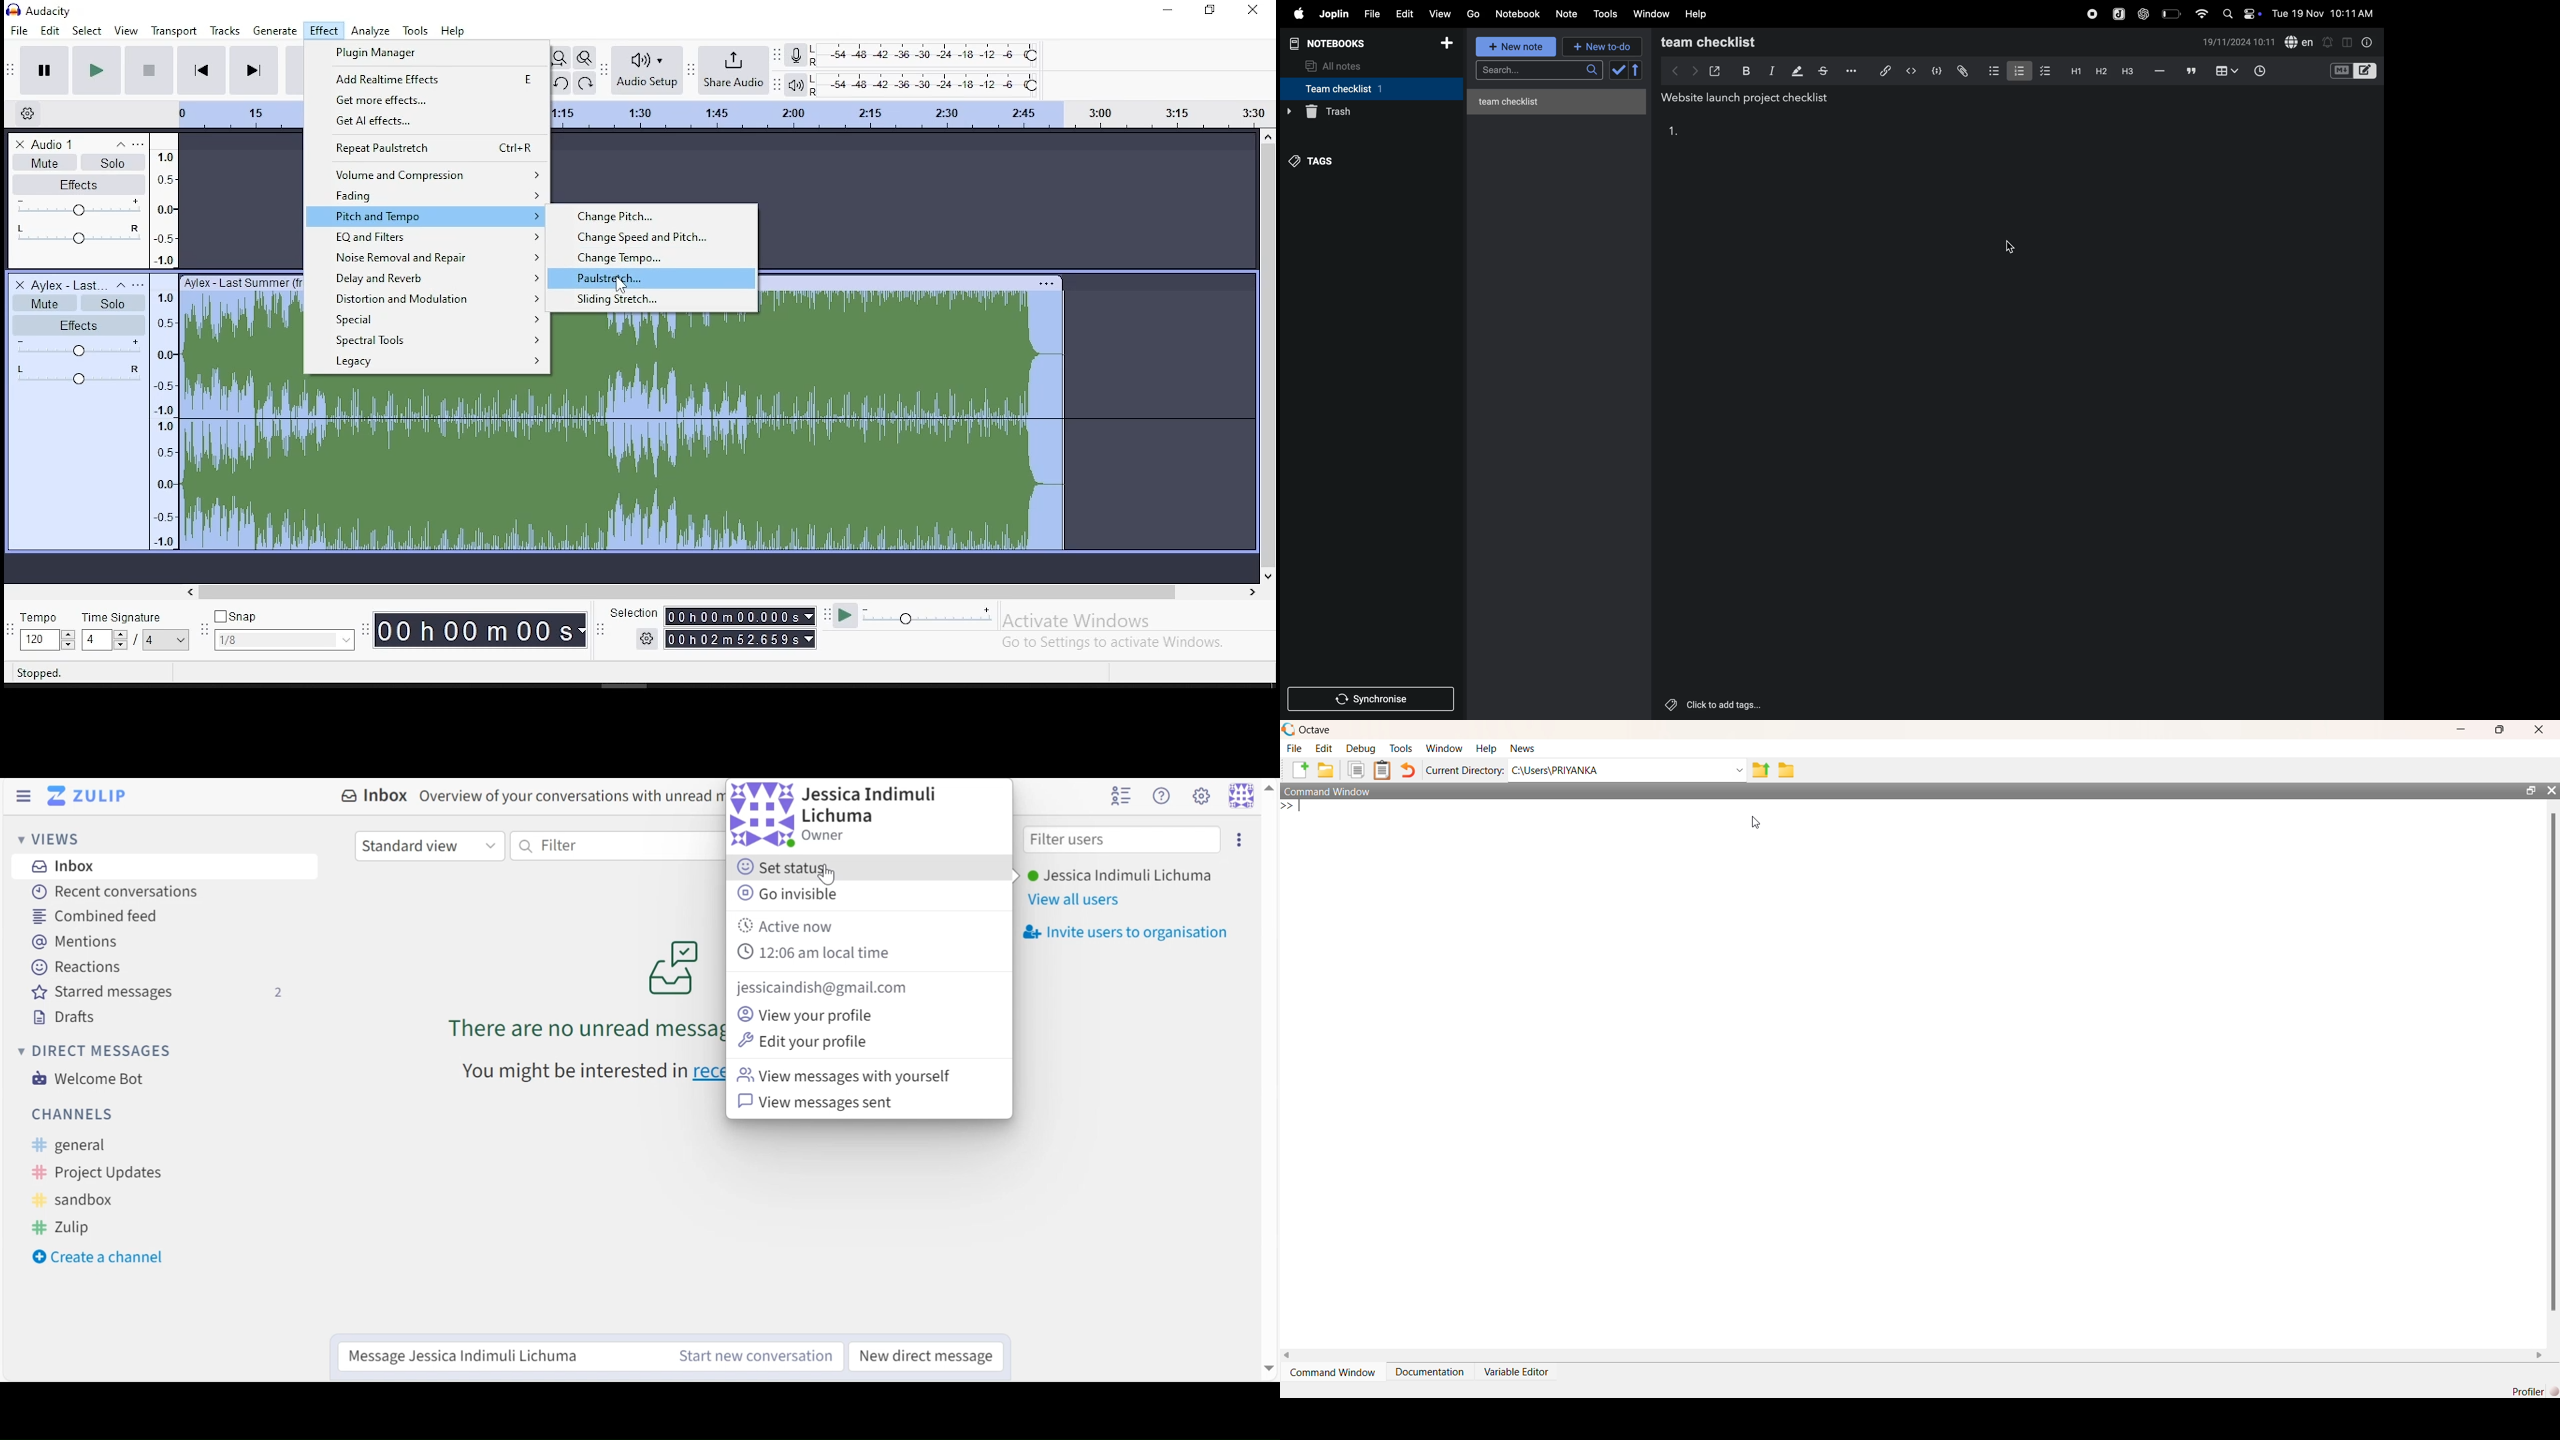  What do you see at coordinates (1360, 749) in the screenshot?
I see `debug` at bounding box center [1360, 749].